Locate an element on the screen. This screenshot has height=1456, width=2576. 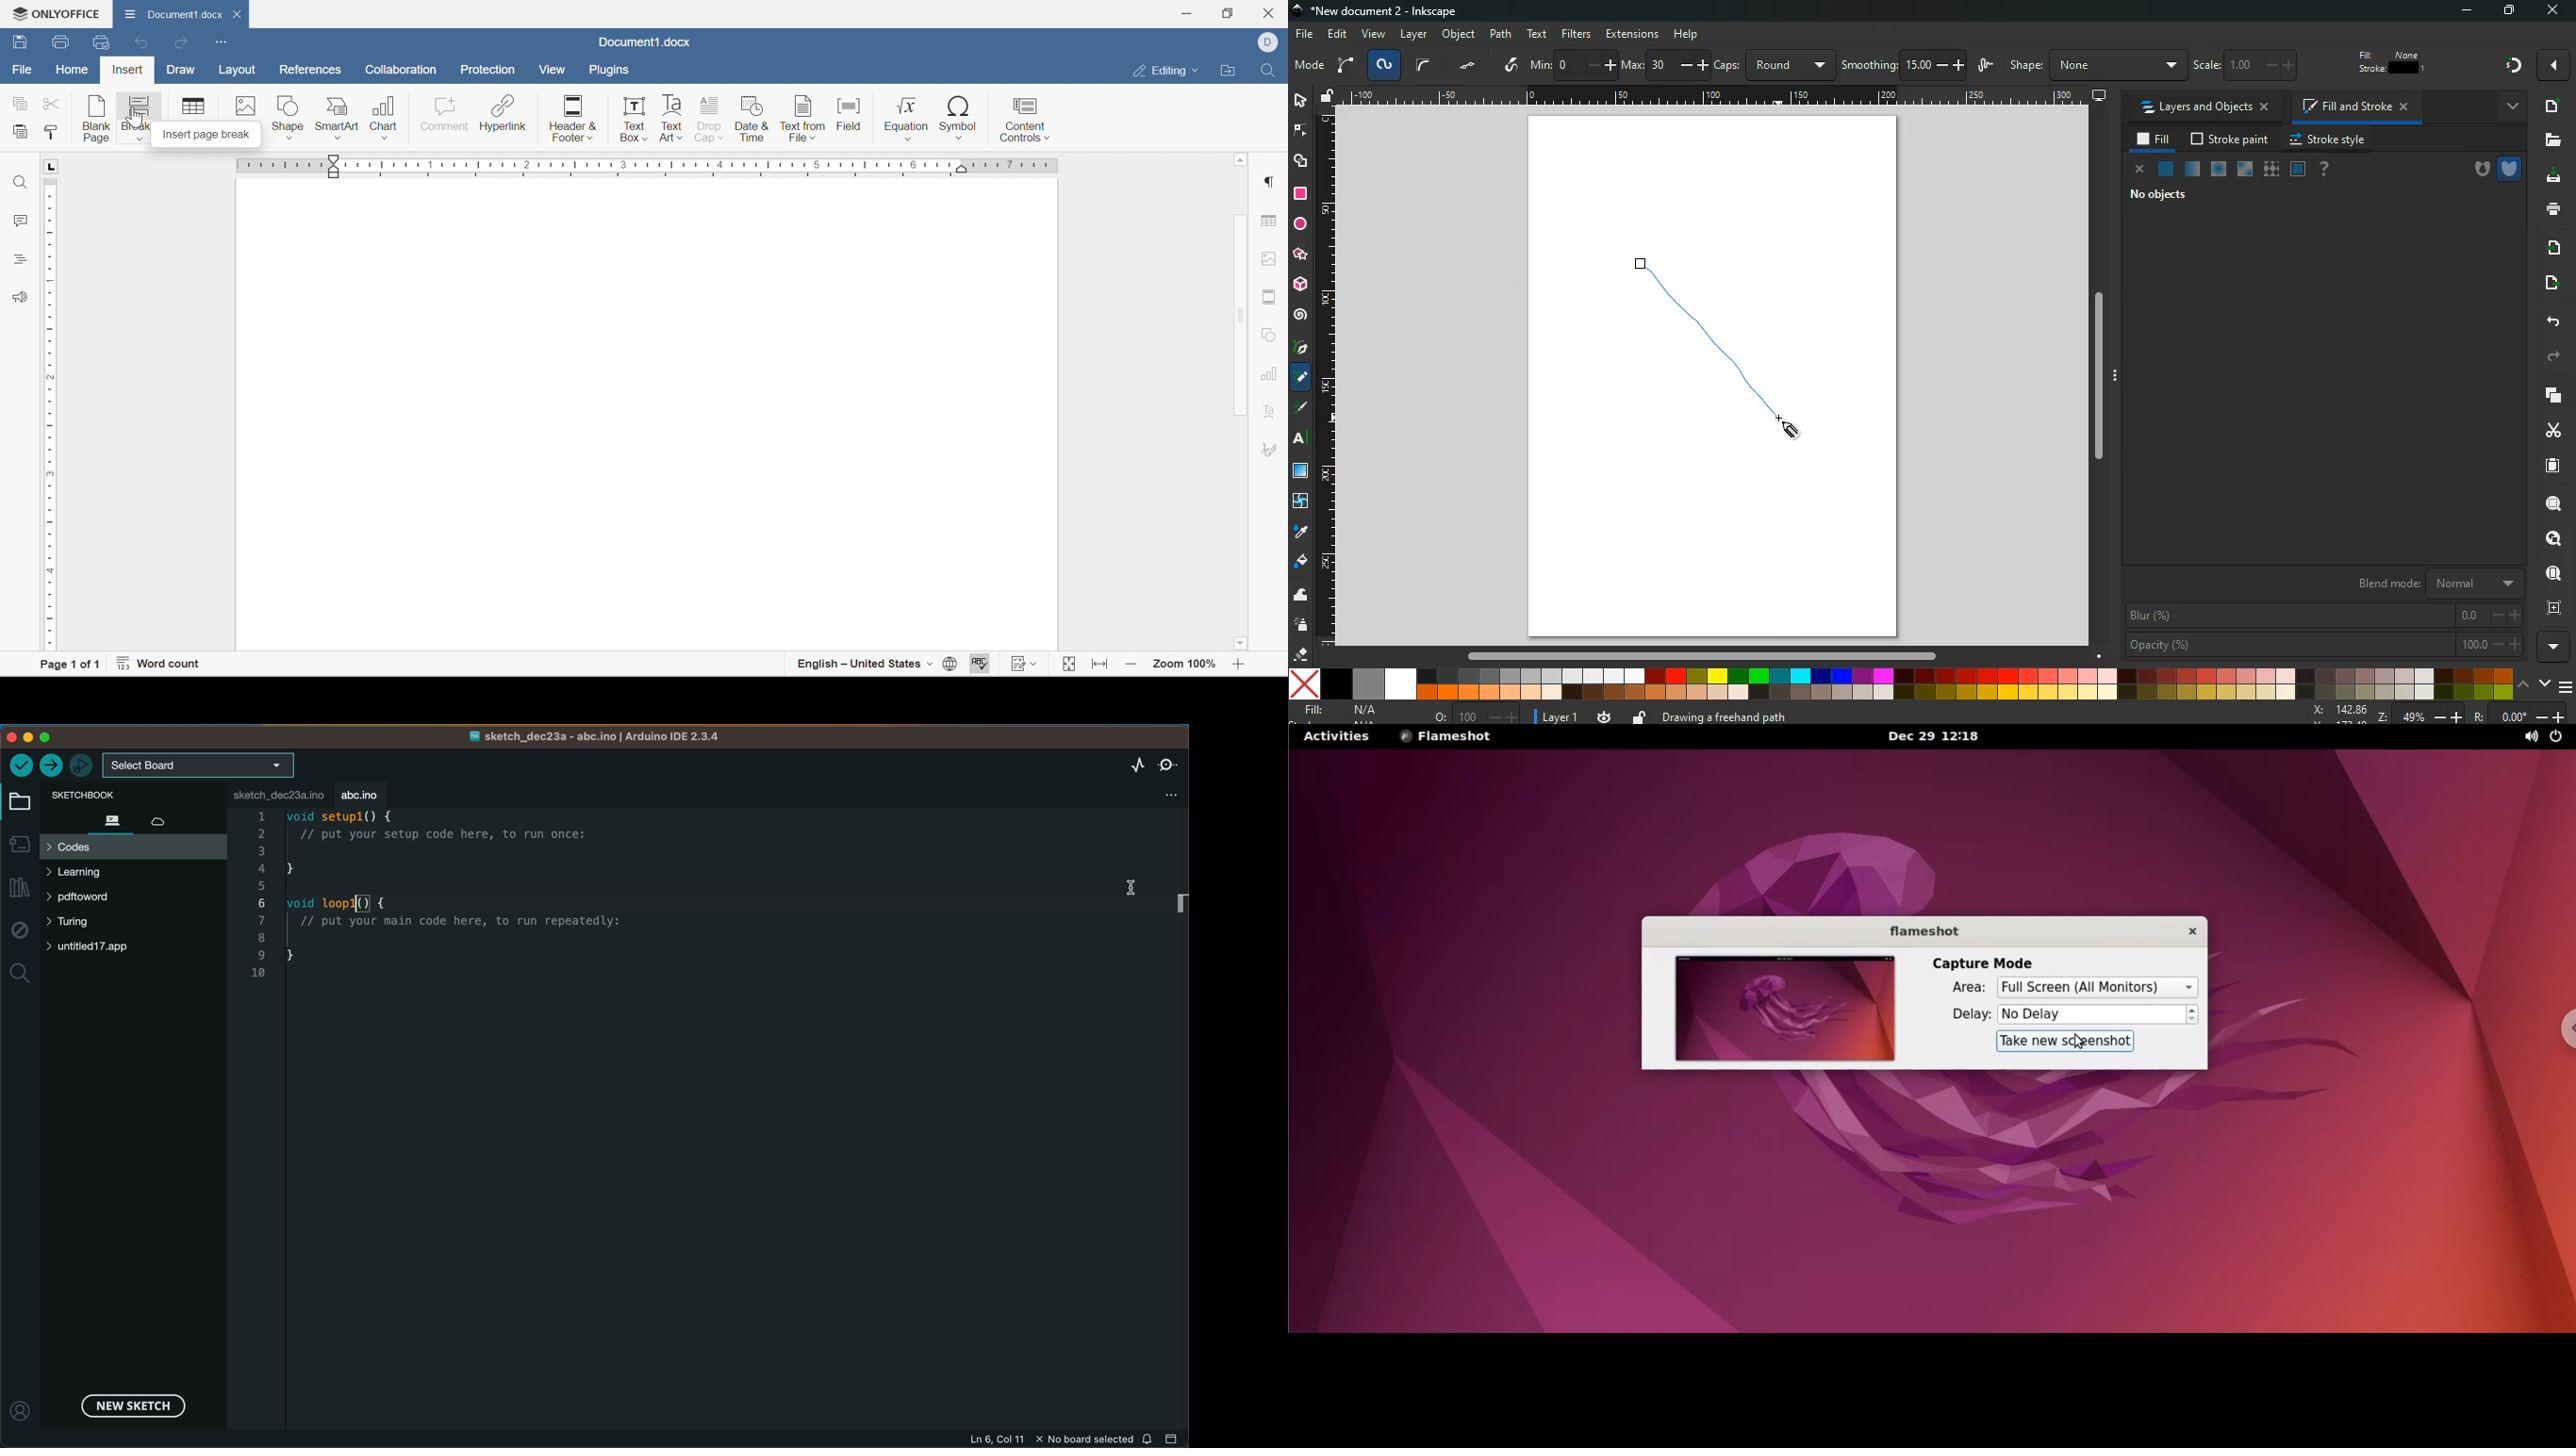
Date & Time is located at coordinates (754, 121).